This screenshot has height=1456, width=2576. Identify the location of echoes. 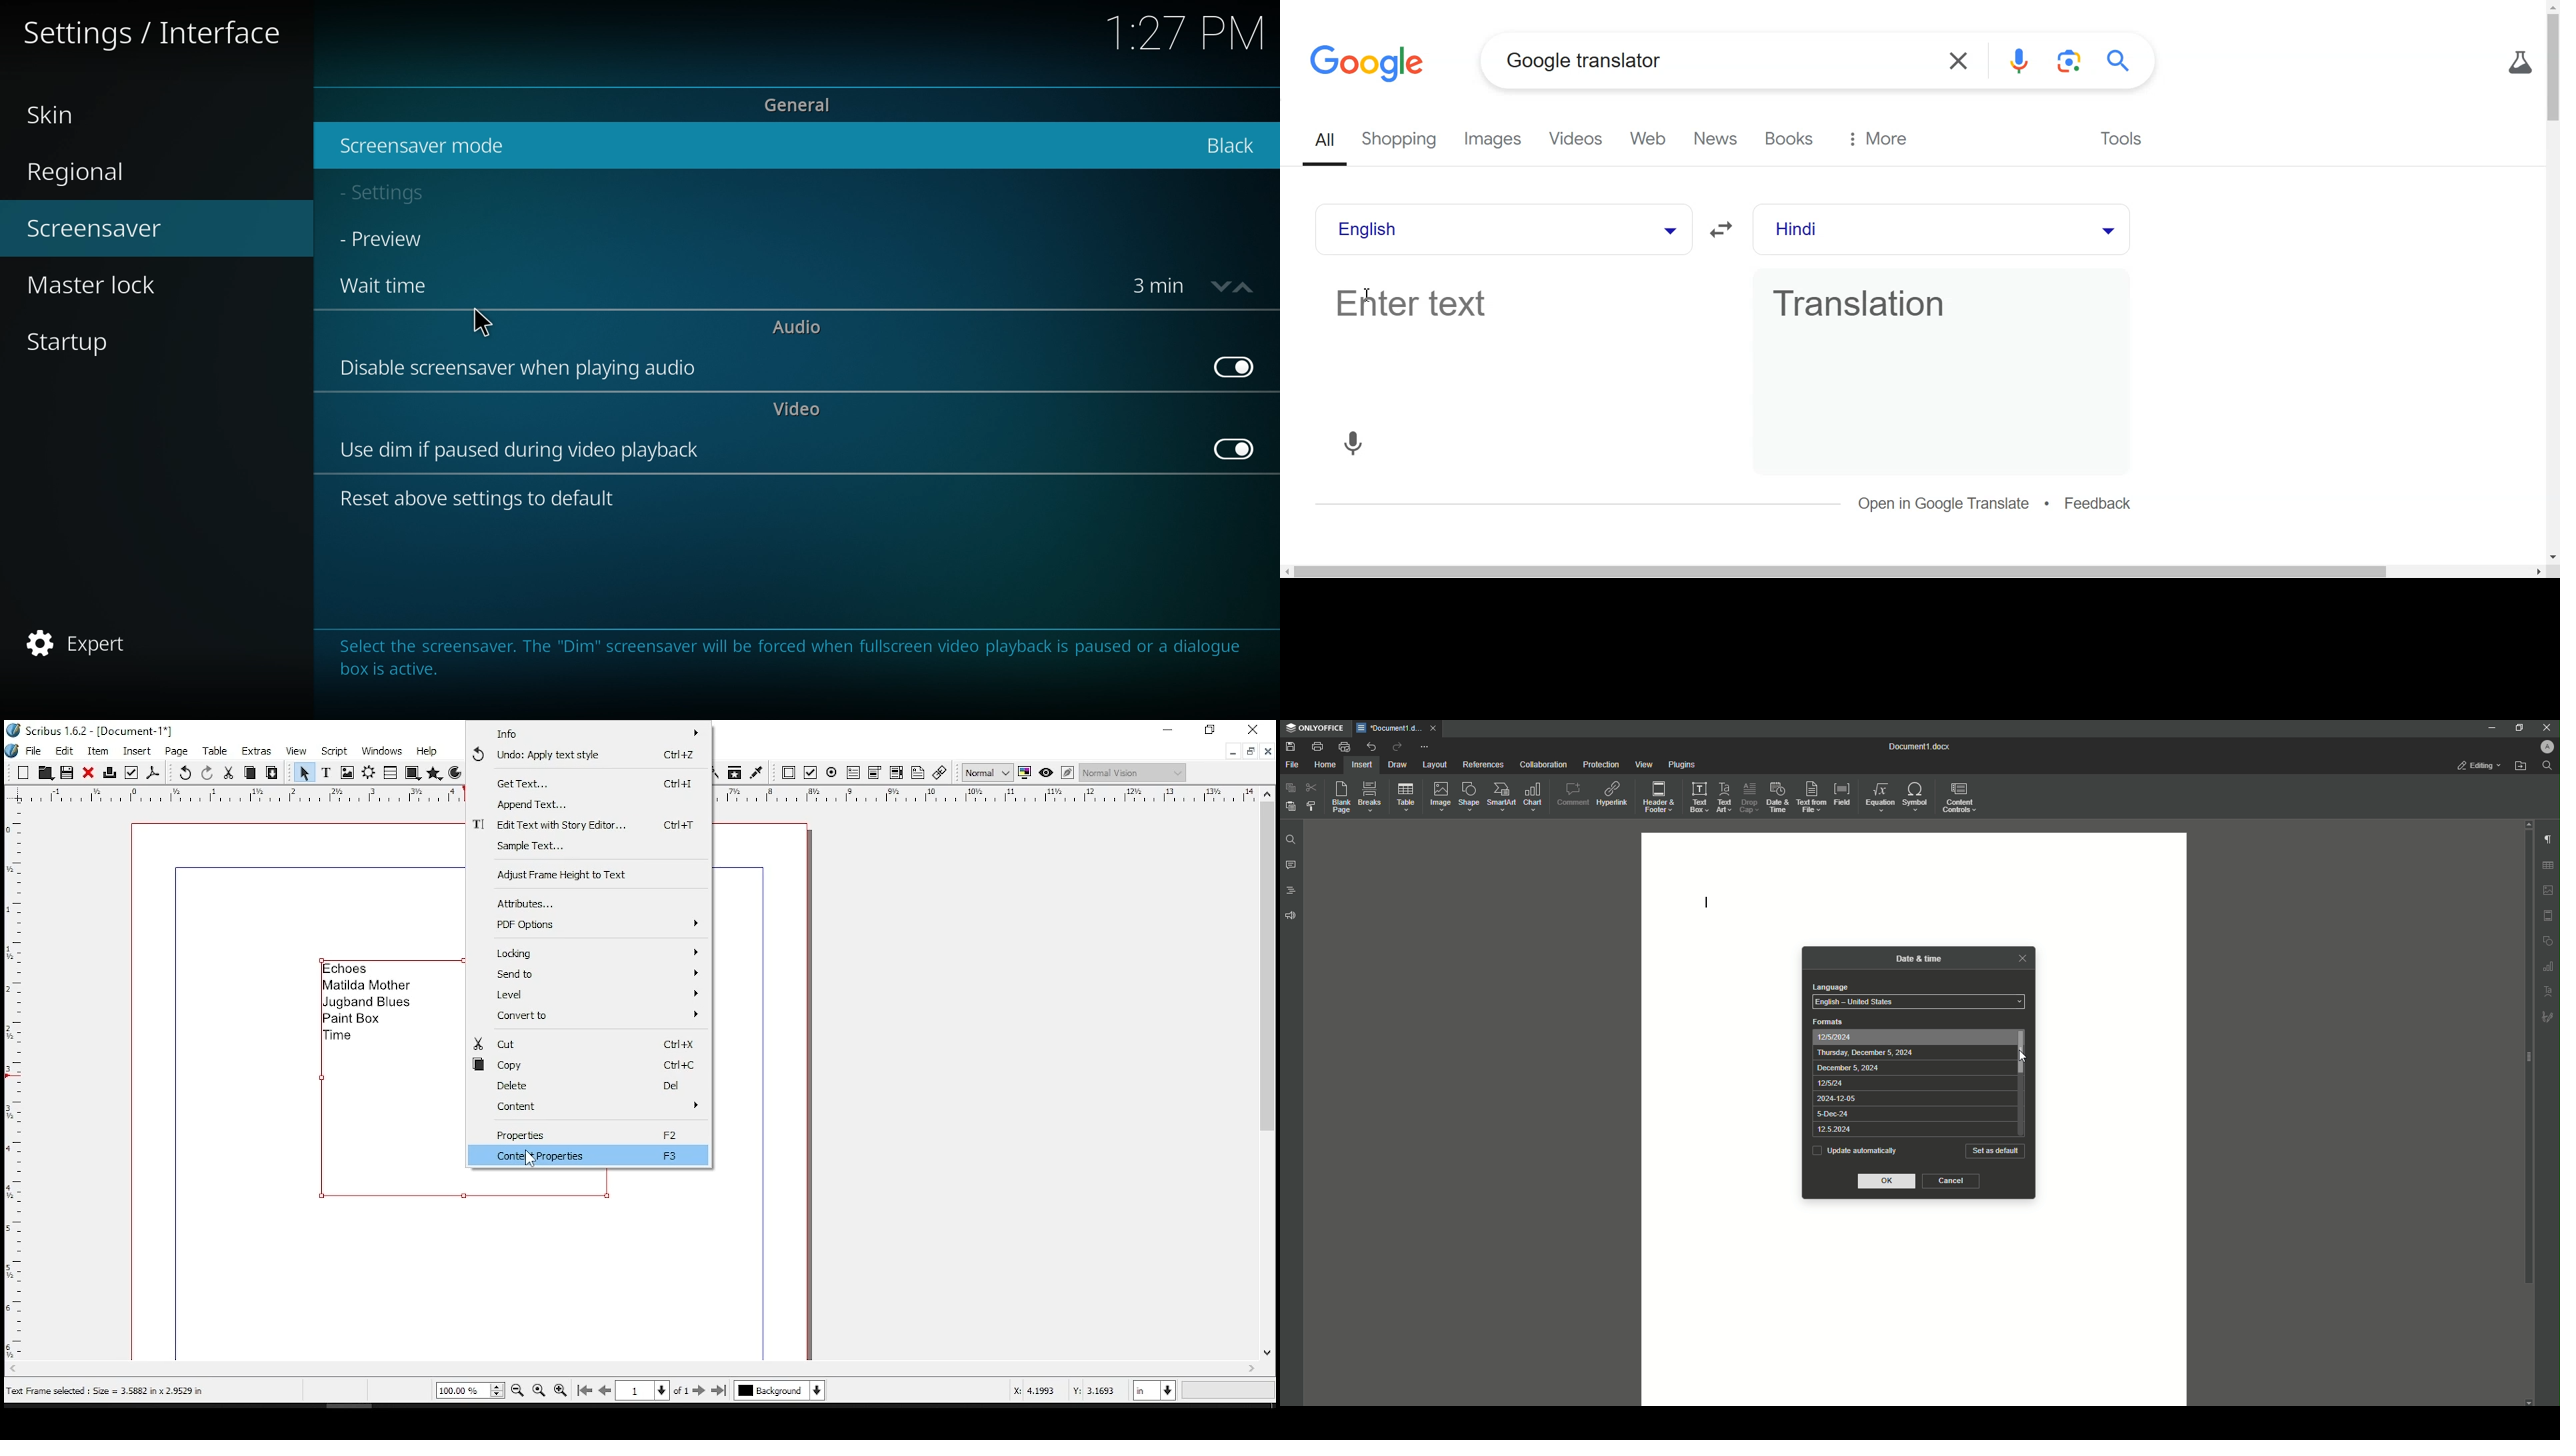
(349, 968).